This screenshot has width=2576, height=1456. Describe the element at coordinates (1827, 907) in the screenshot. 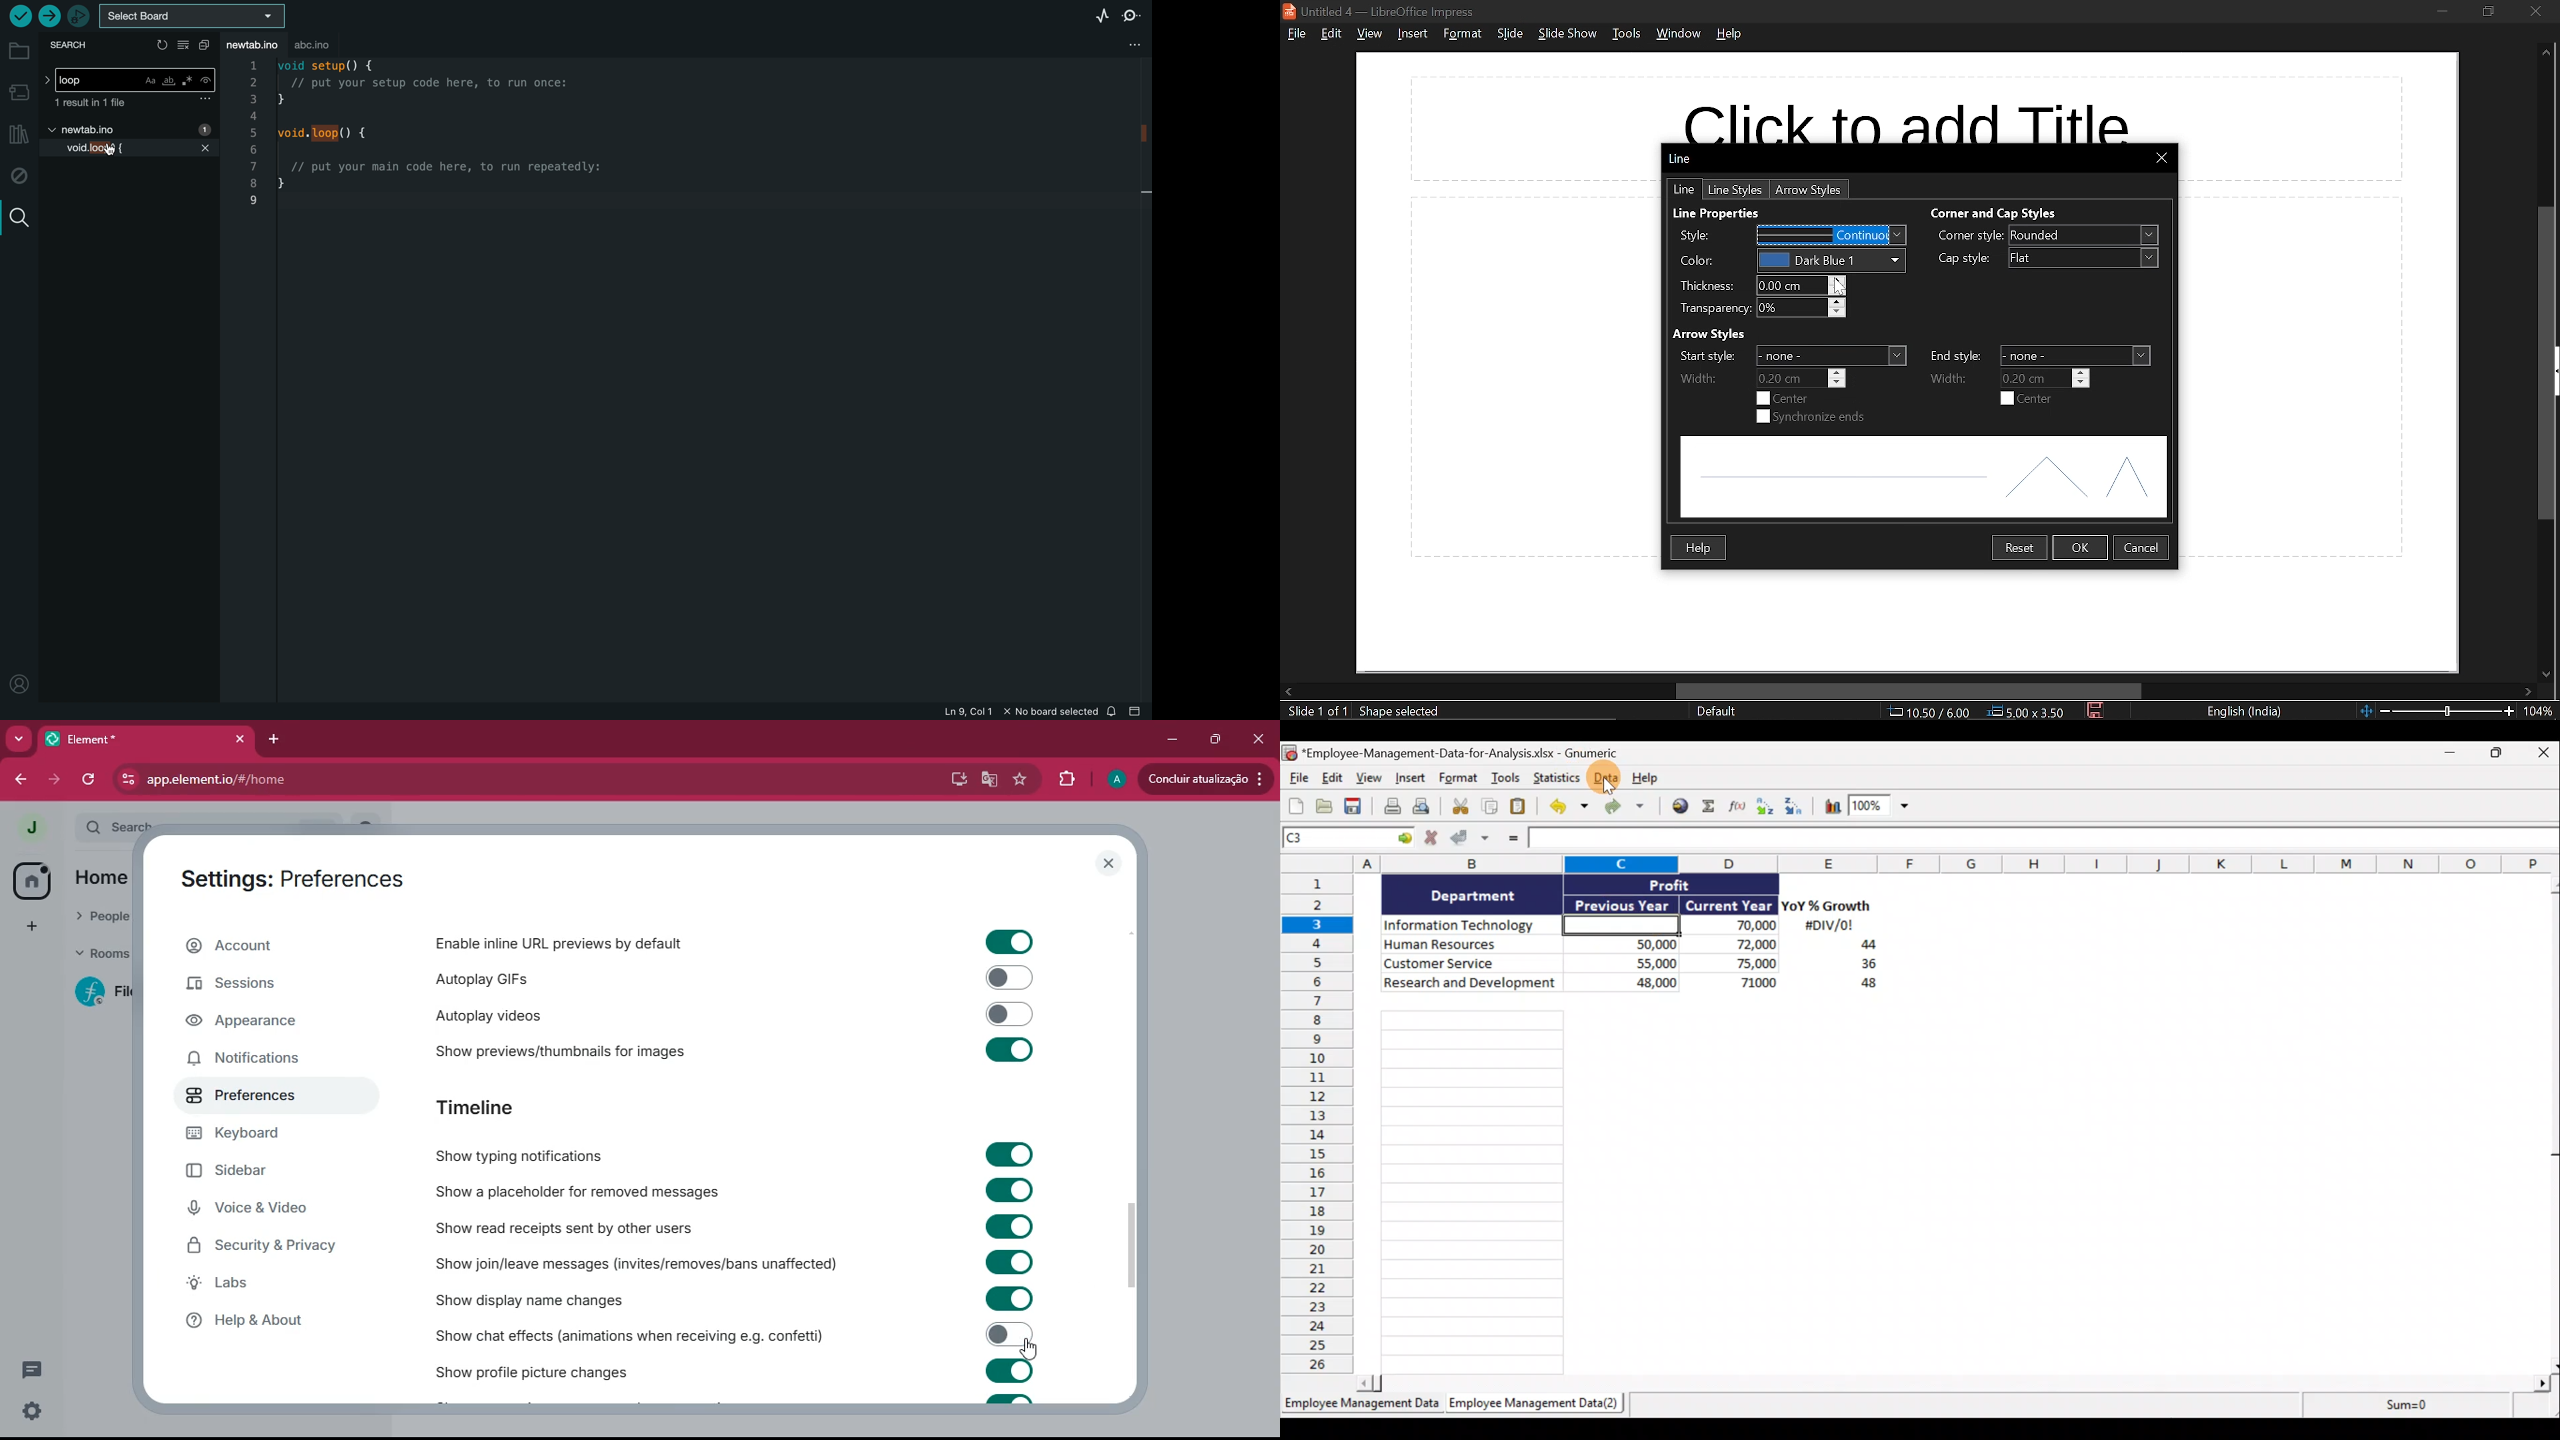

I see `YoY% Growth` at that location.